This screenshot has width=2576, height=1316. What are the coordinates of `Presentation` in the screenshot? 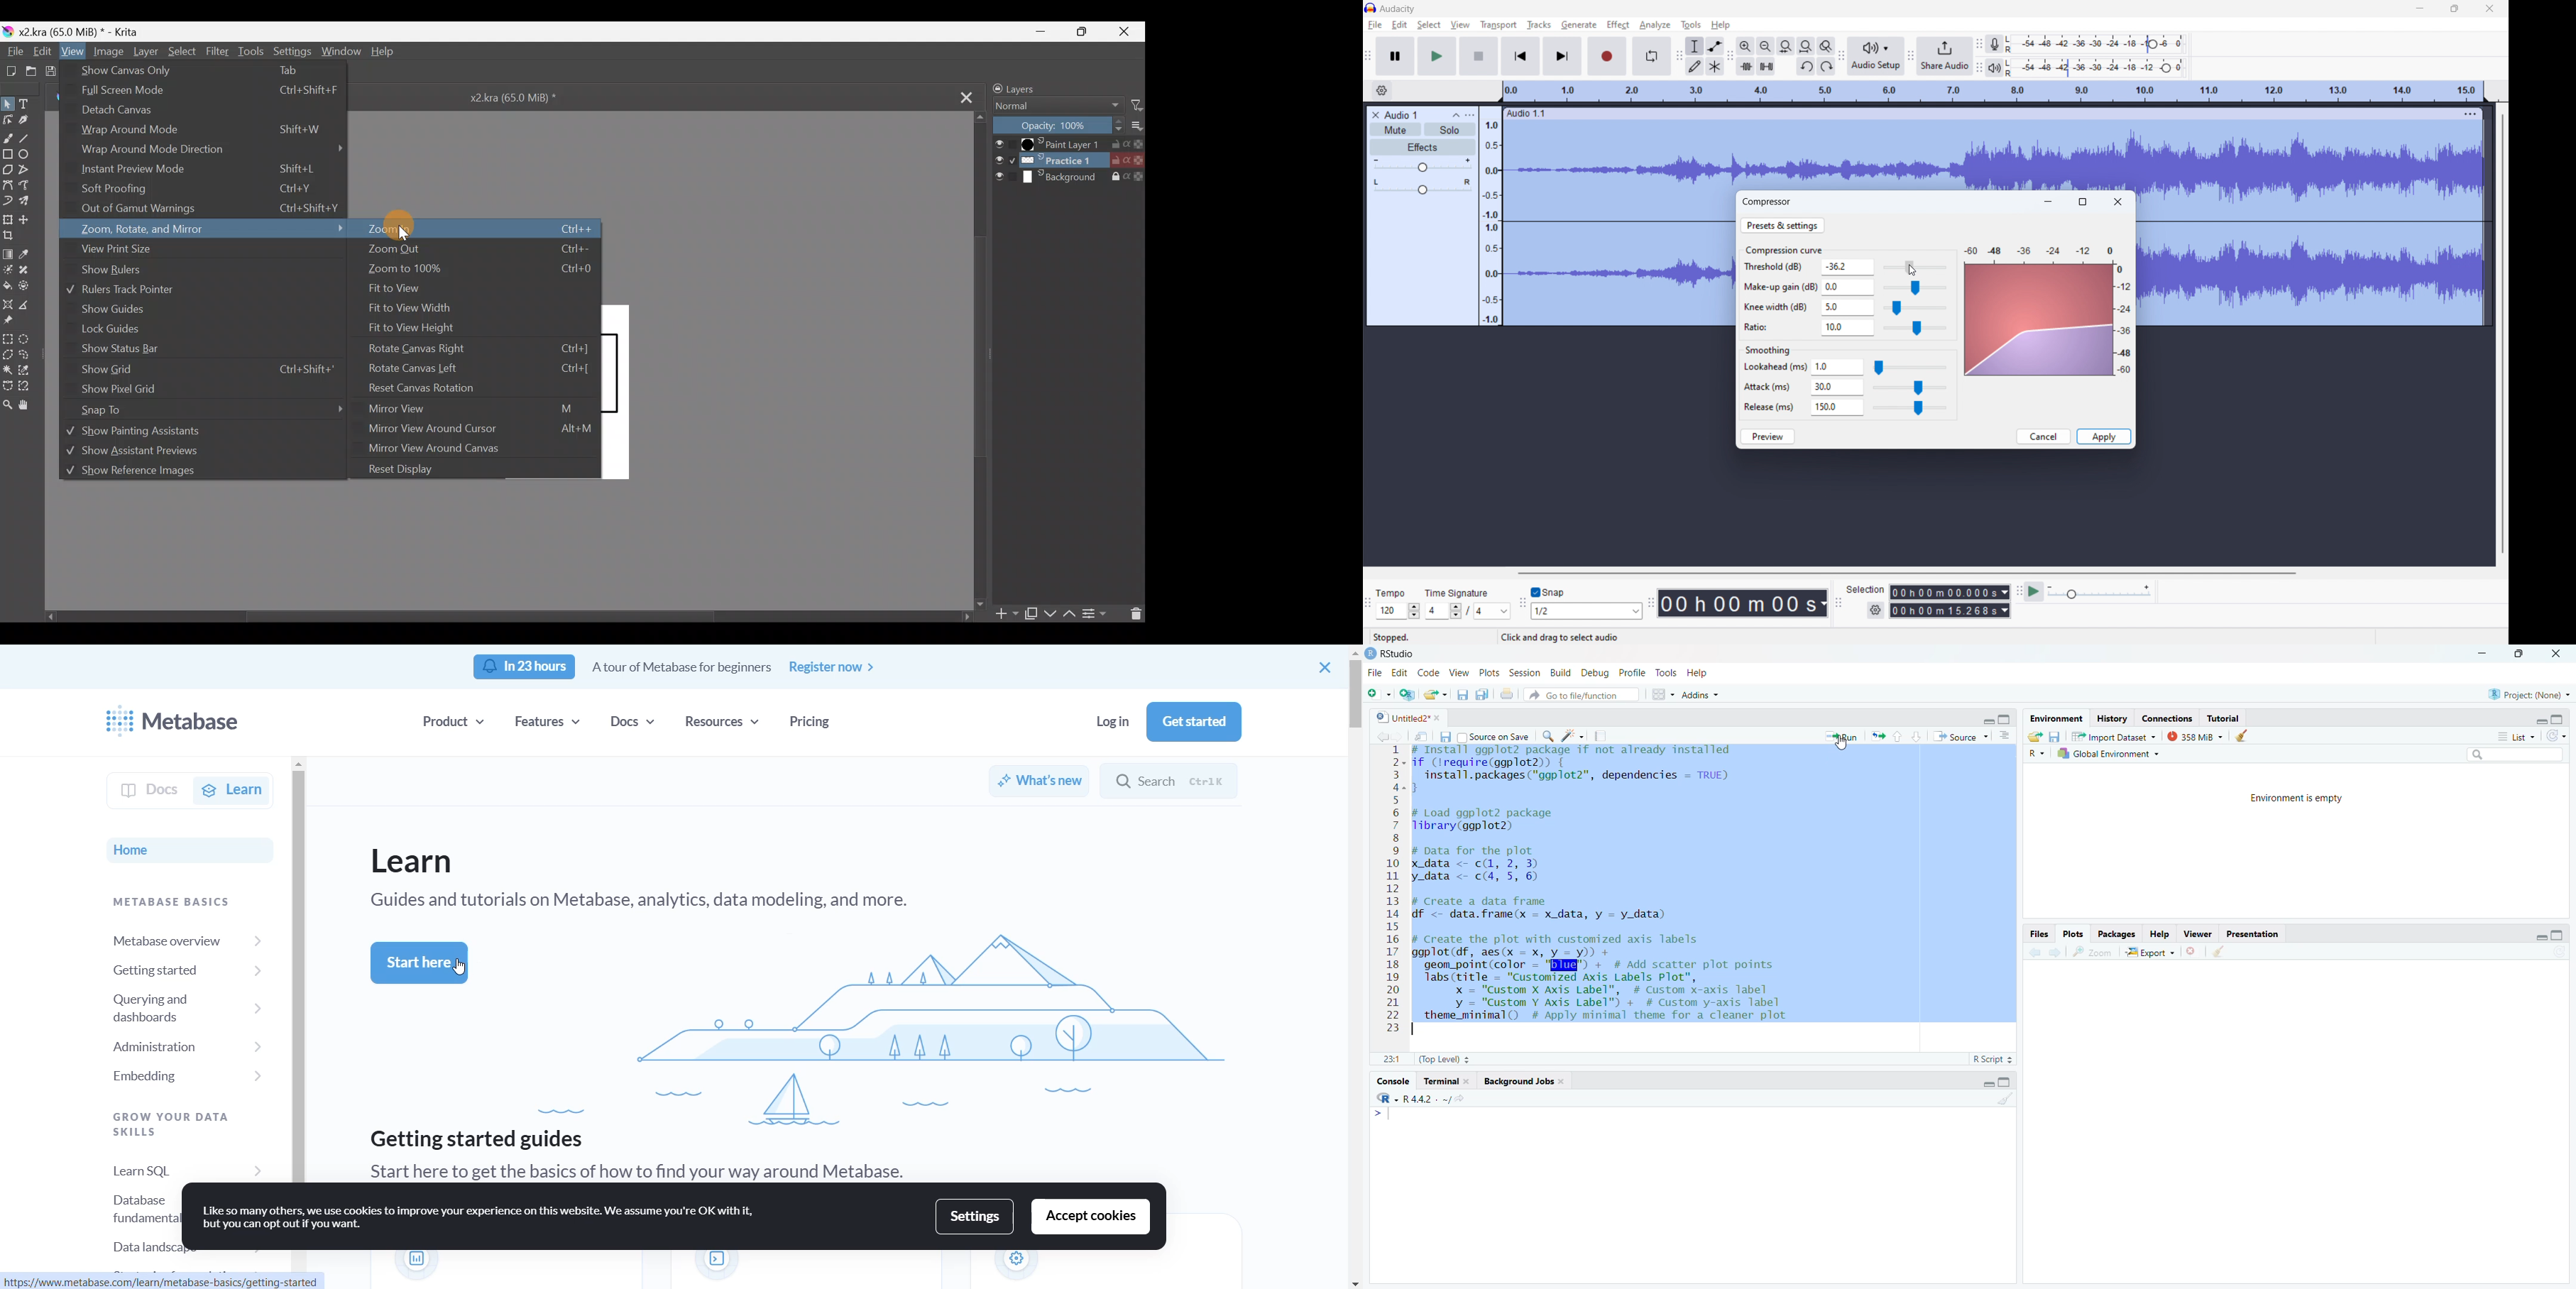 It's located at (2255, 935).